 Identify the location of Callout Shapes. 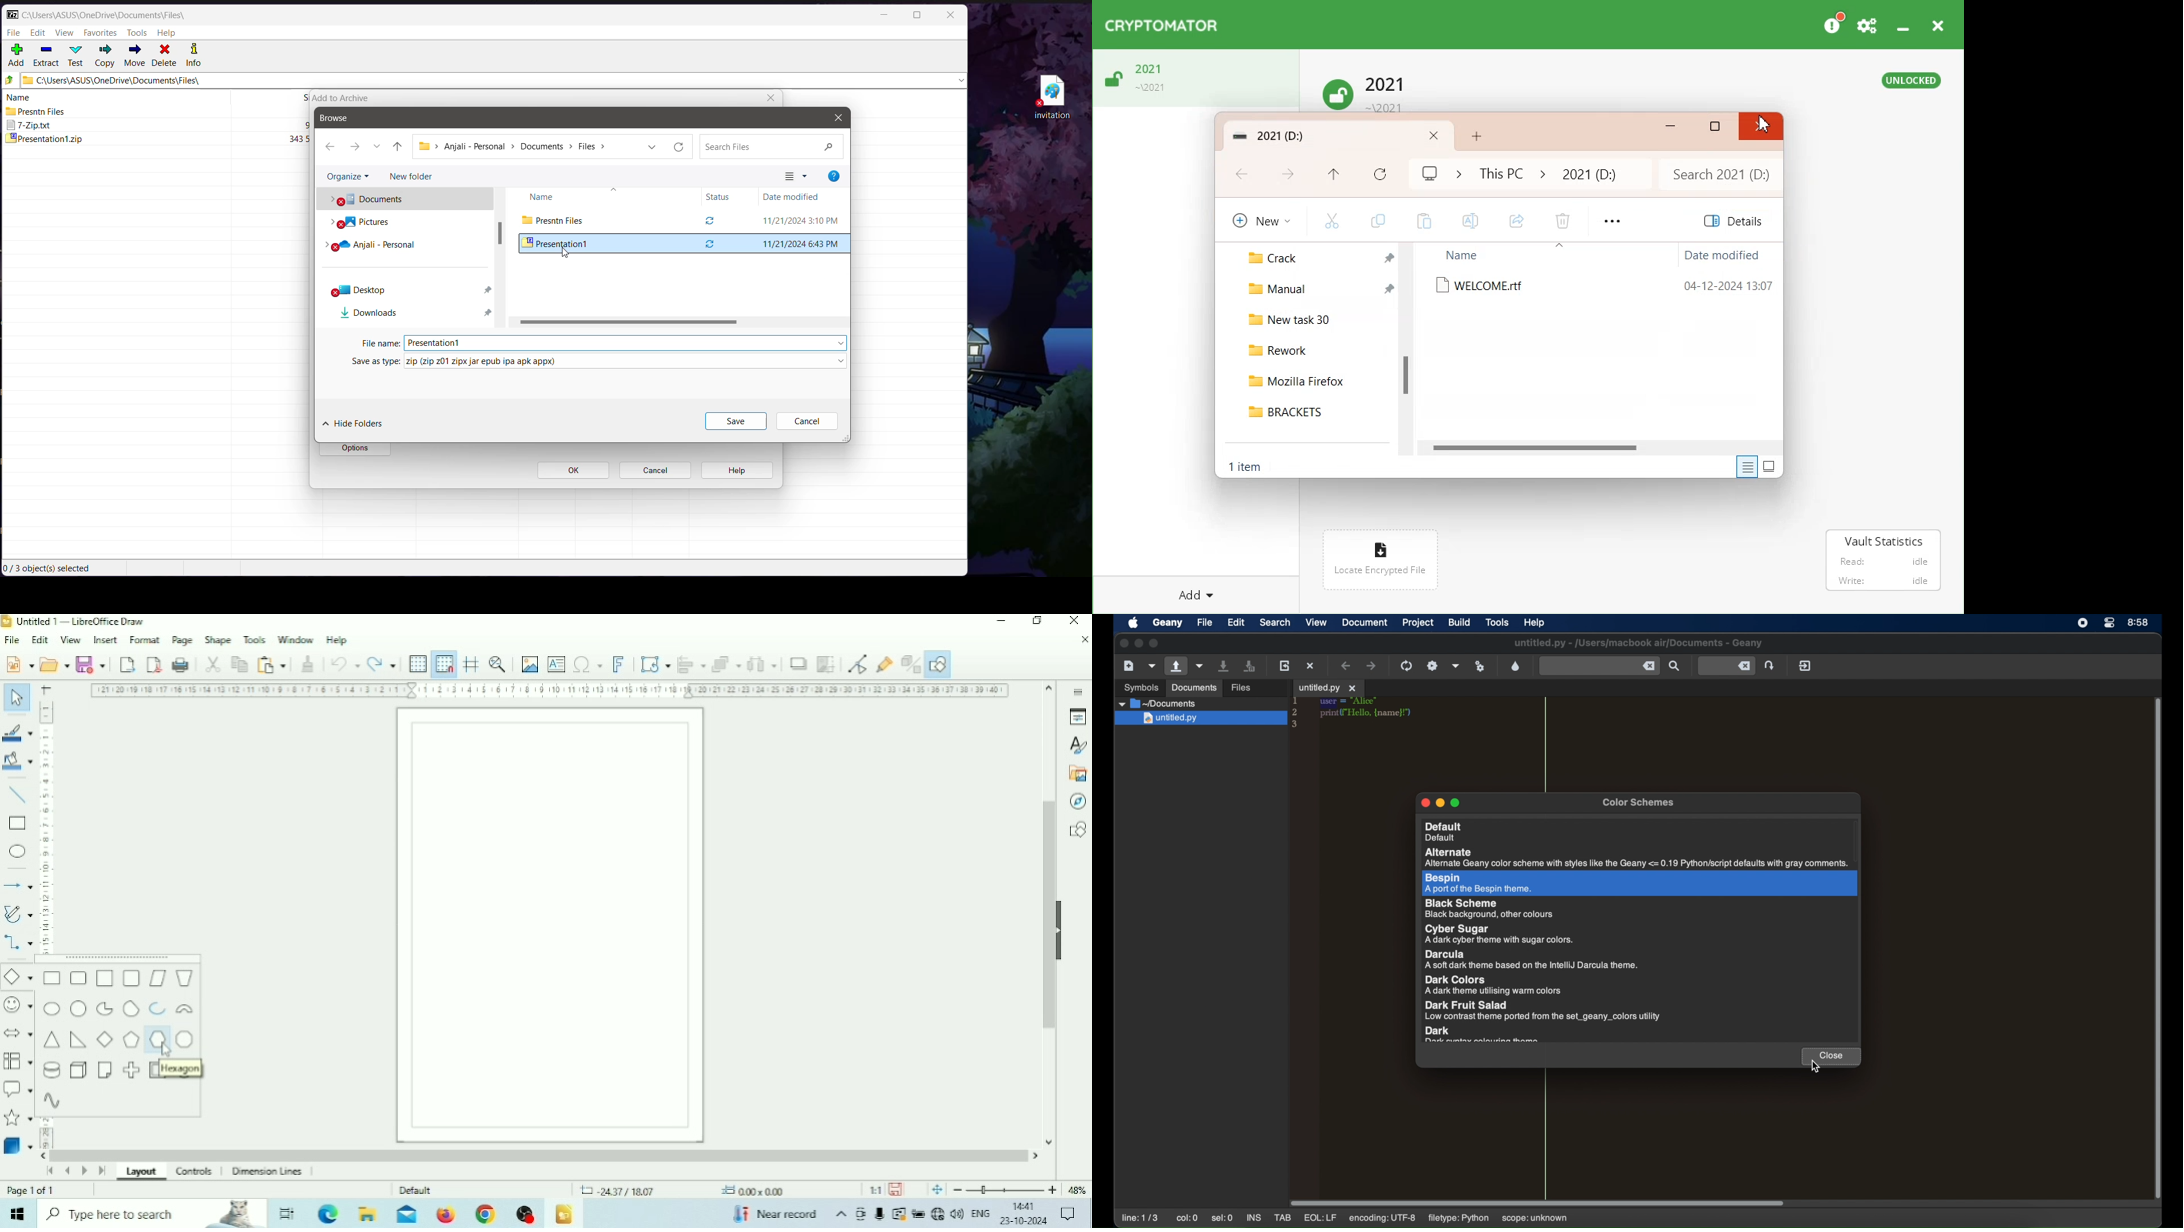
(18, 1089).